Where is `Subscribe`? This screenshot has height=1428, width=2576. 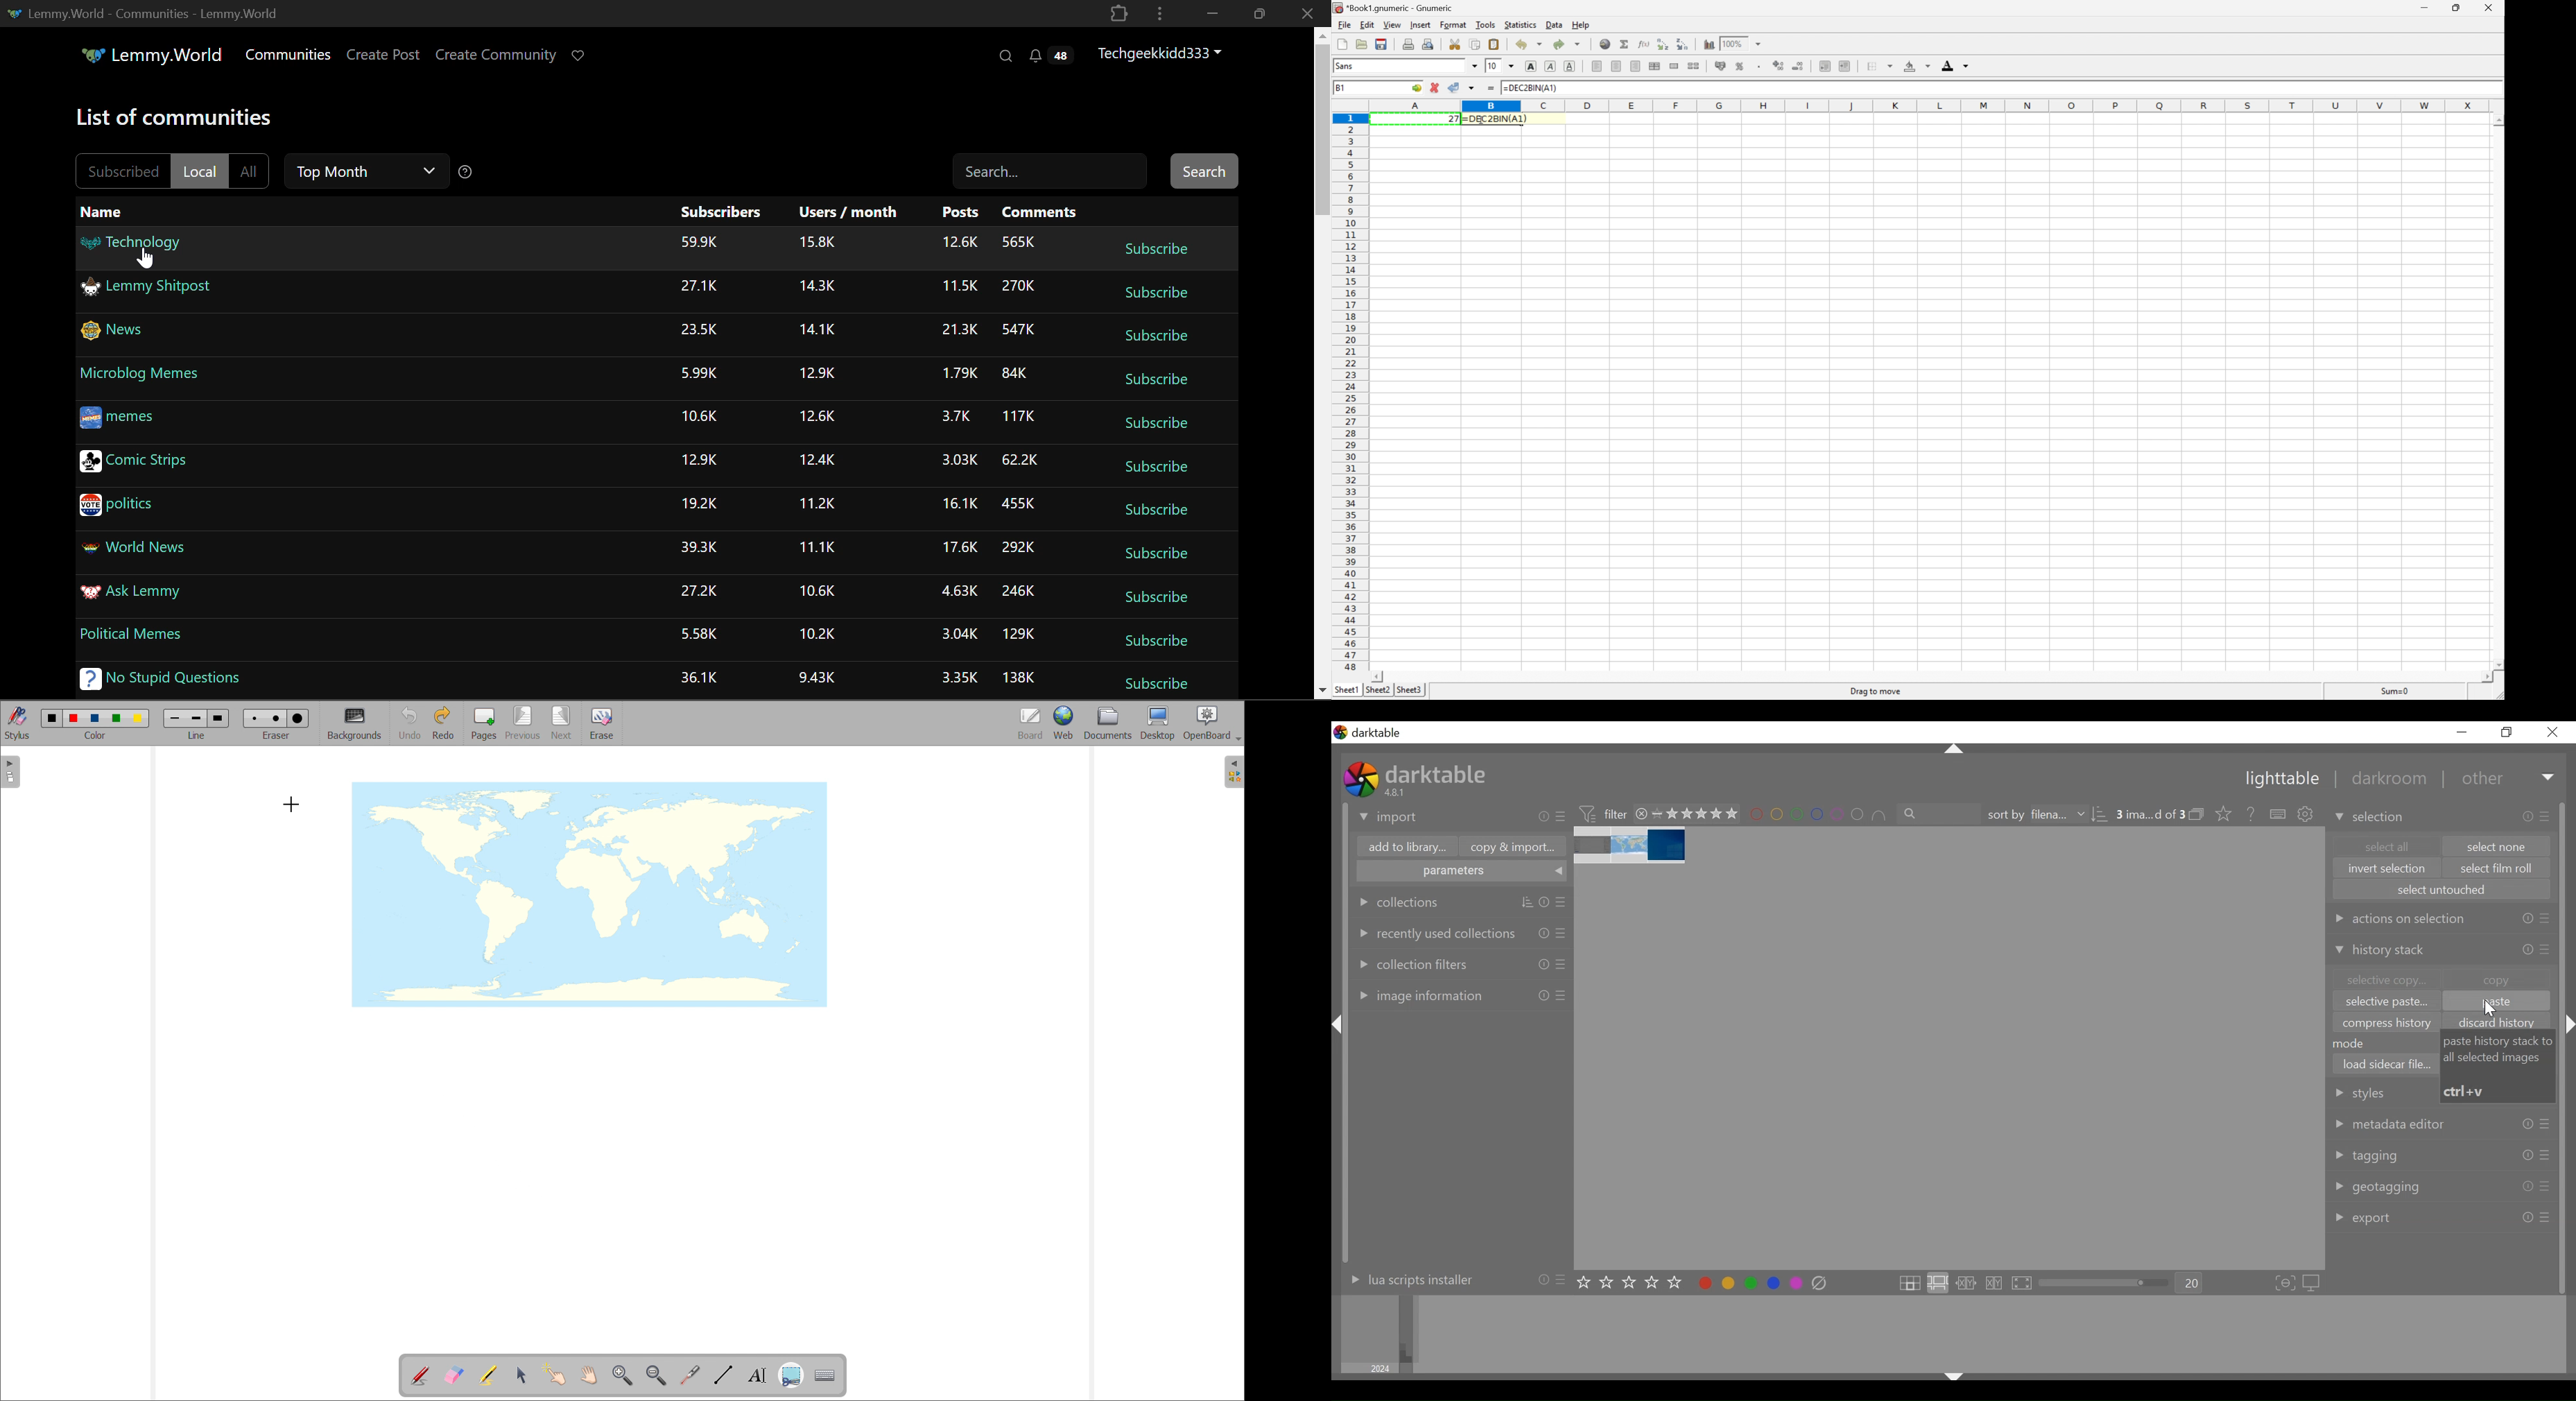 Subscribe is located at coordinates (1157, 508).